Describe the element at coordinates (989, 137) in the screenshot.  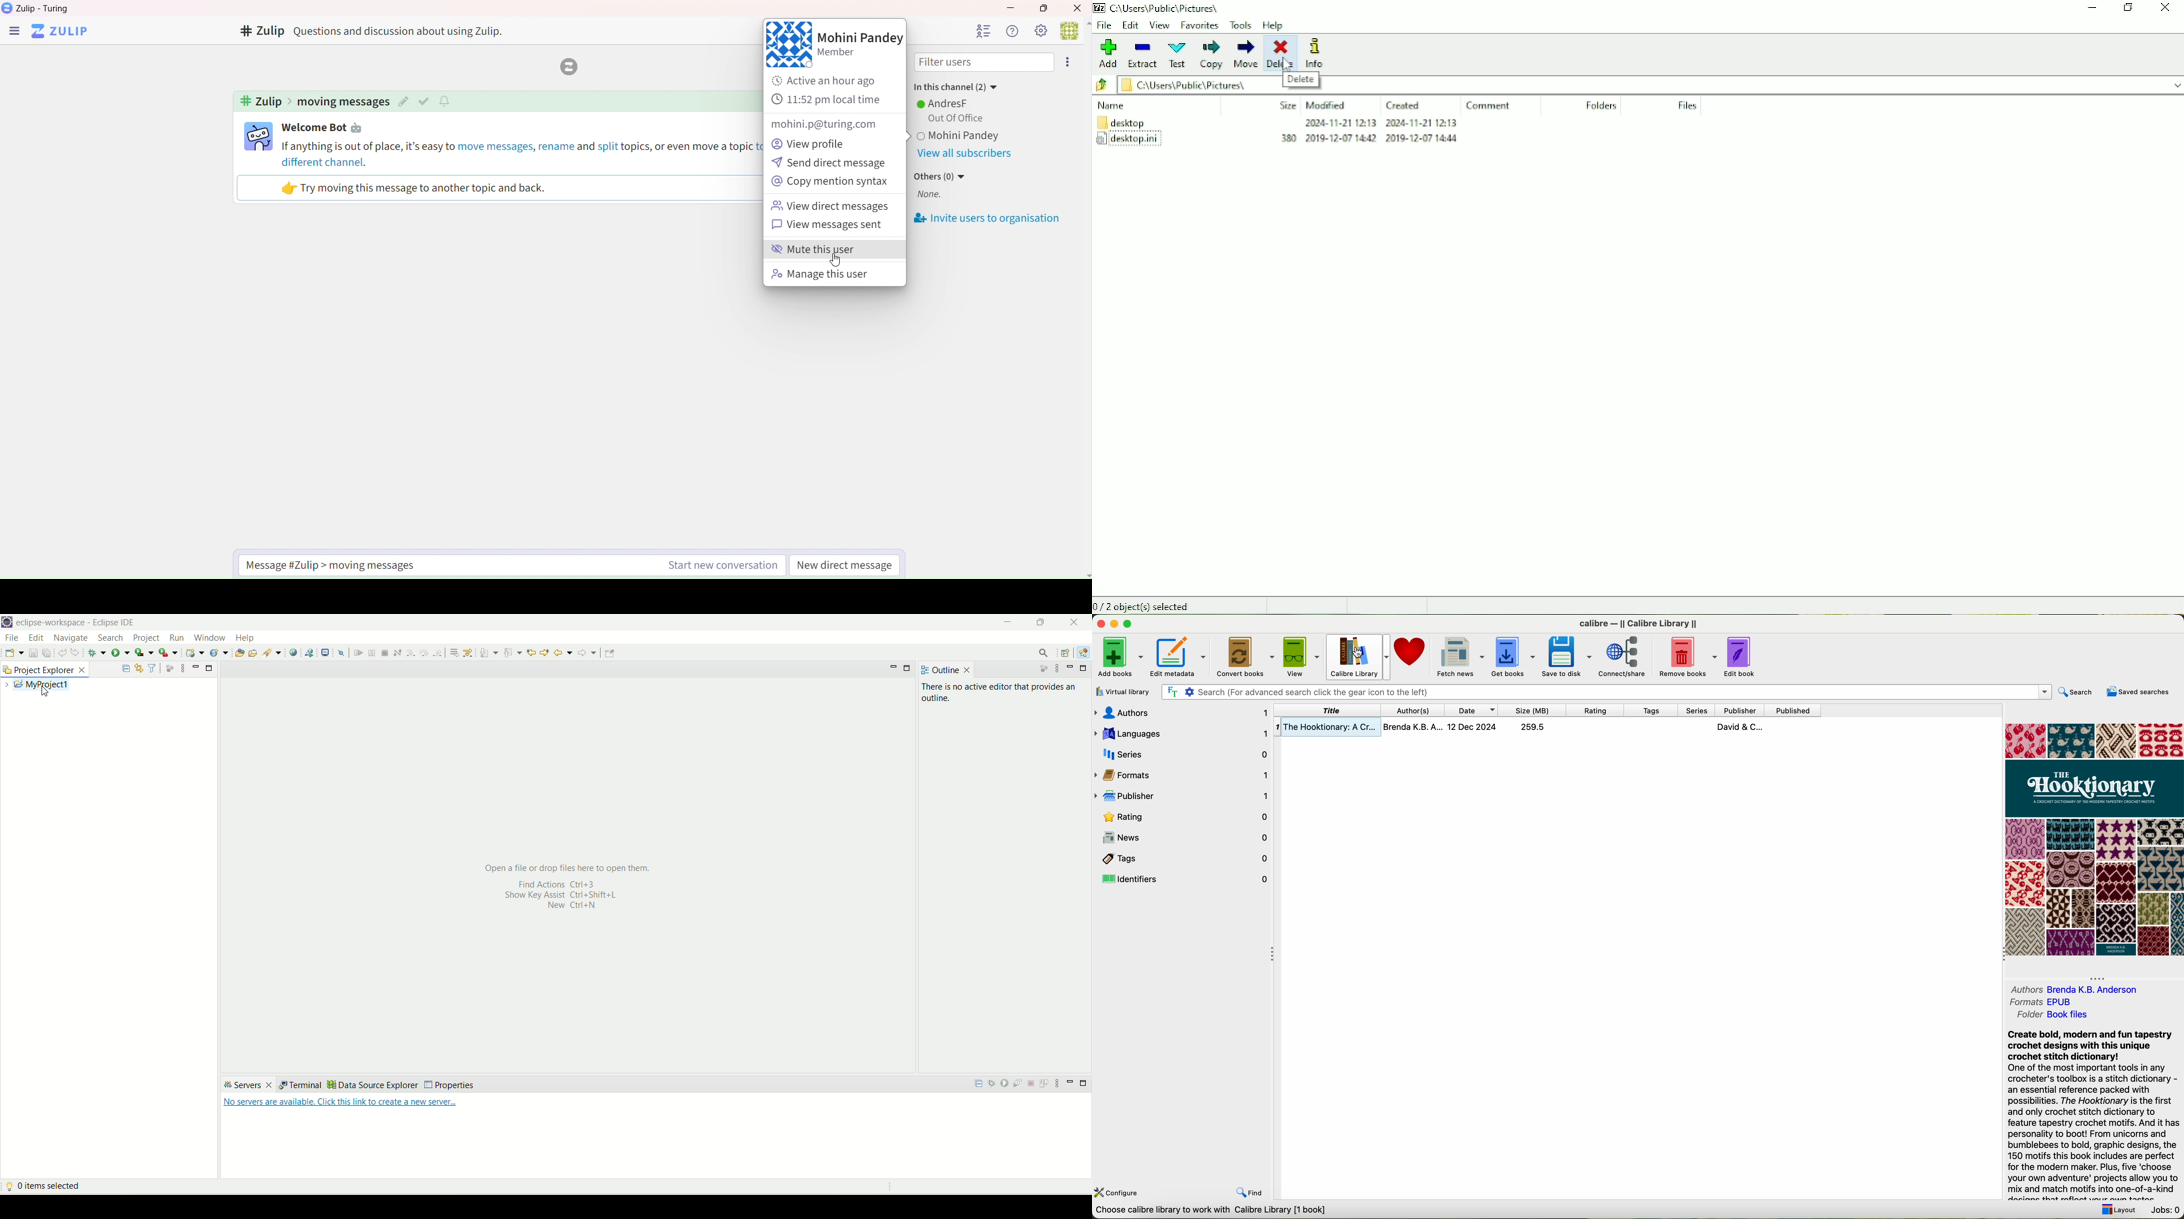
I see `Mohini Pandey ` at that location.